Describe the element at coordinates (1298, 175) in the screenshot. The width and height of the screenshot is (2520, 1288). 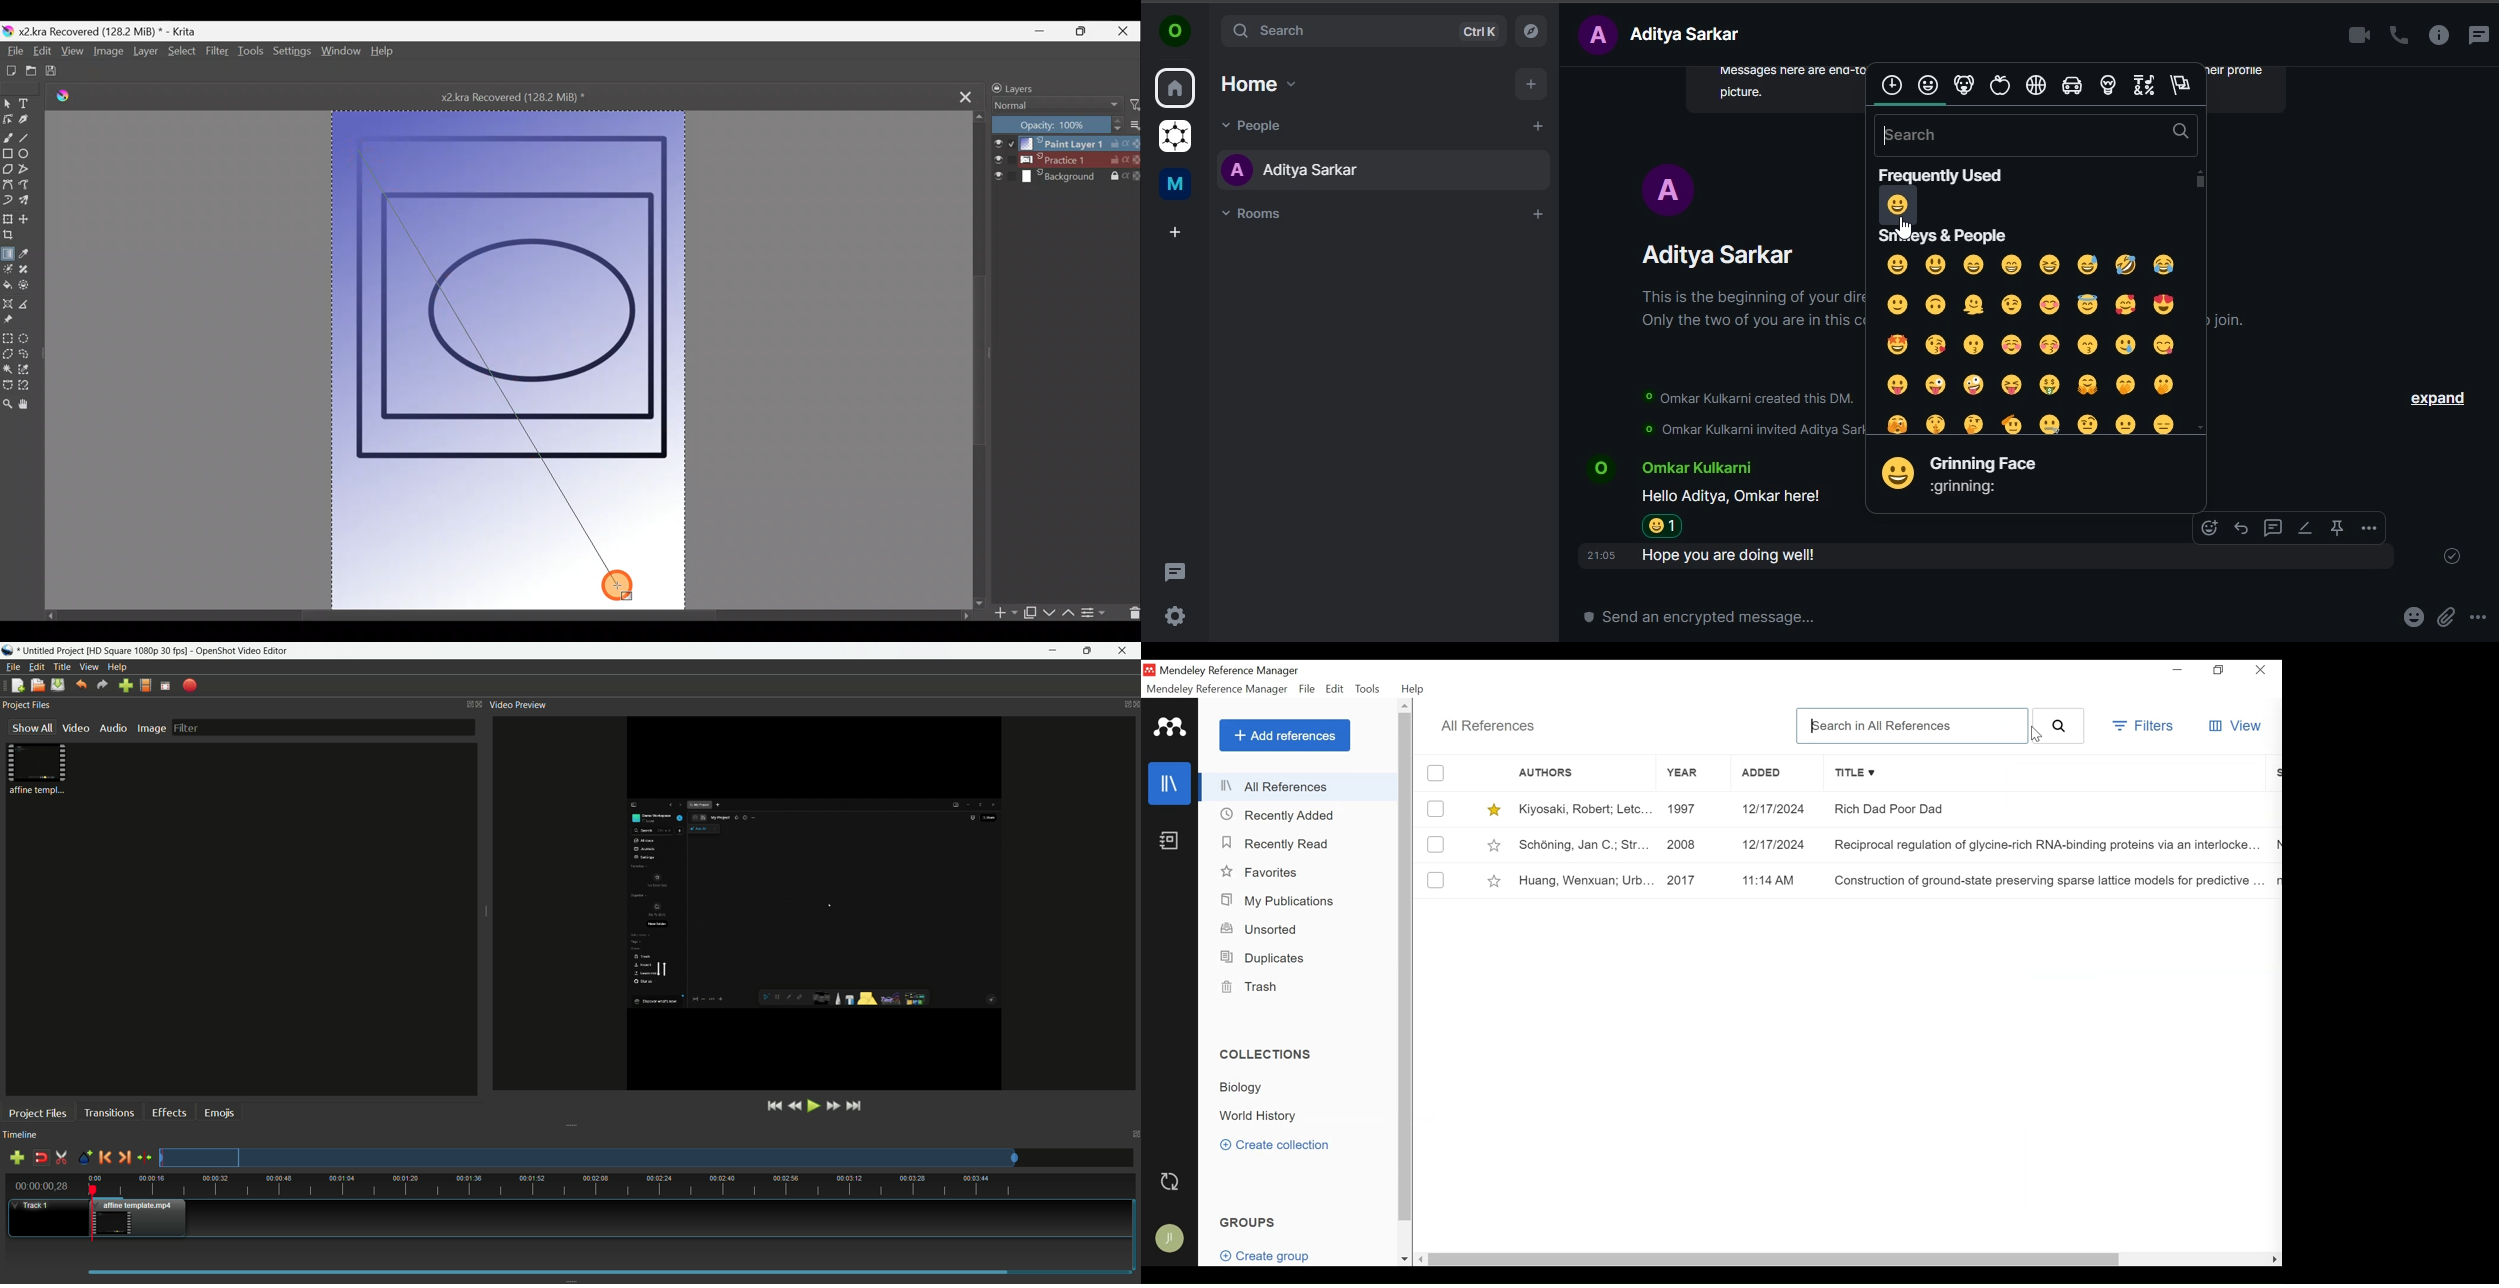
I see `aditya sarkar` at that location.